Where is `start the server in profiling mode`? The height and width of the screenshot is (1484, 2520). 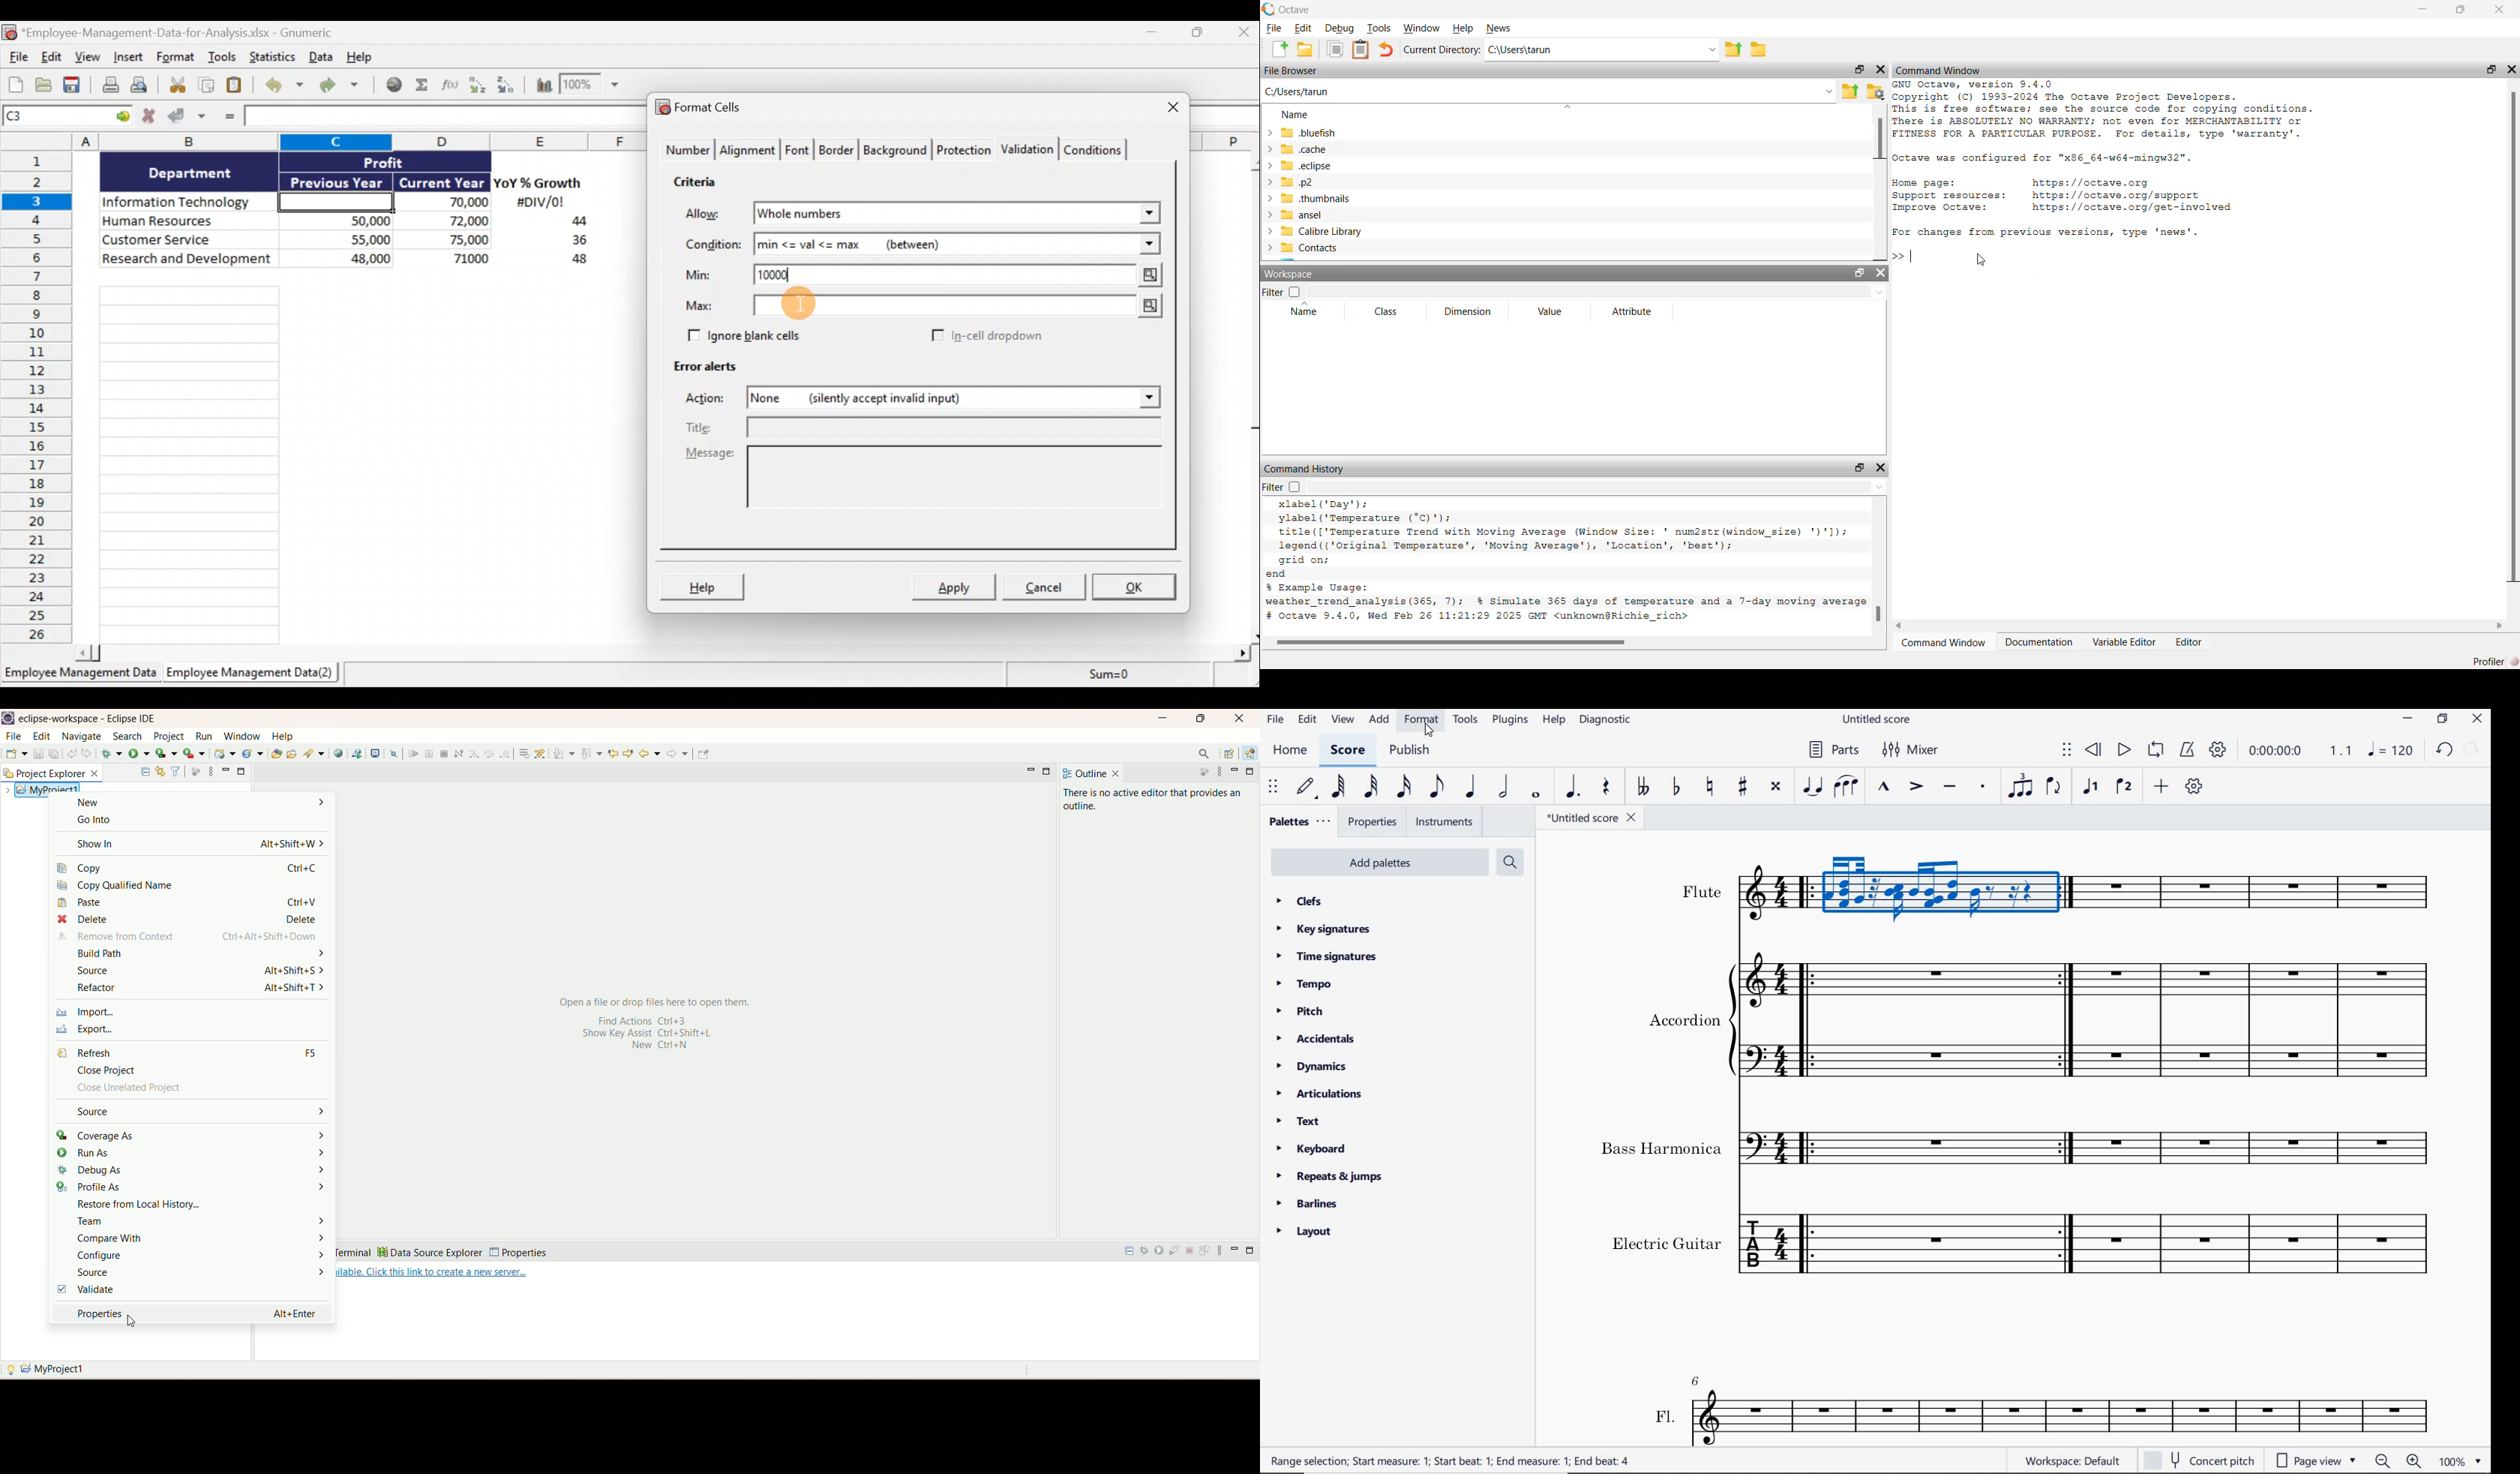 start the server in profiling mode is located at coordinates (1177, 1253).